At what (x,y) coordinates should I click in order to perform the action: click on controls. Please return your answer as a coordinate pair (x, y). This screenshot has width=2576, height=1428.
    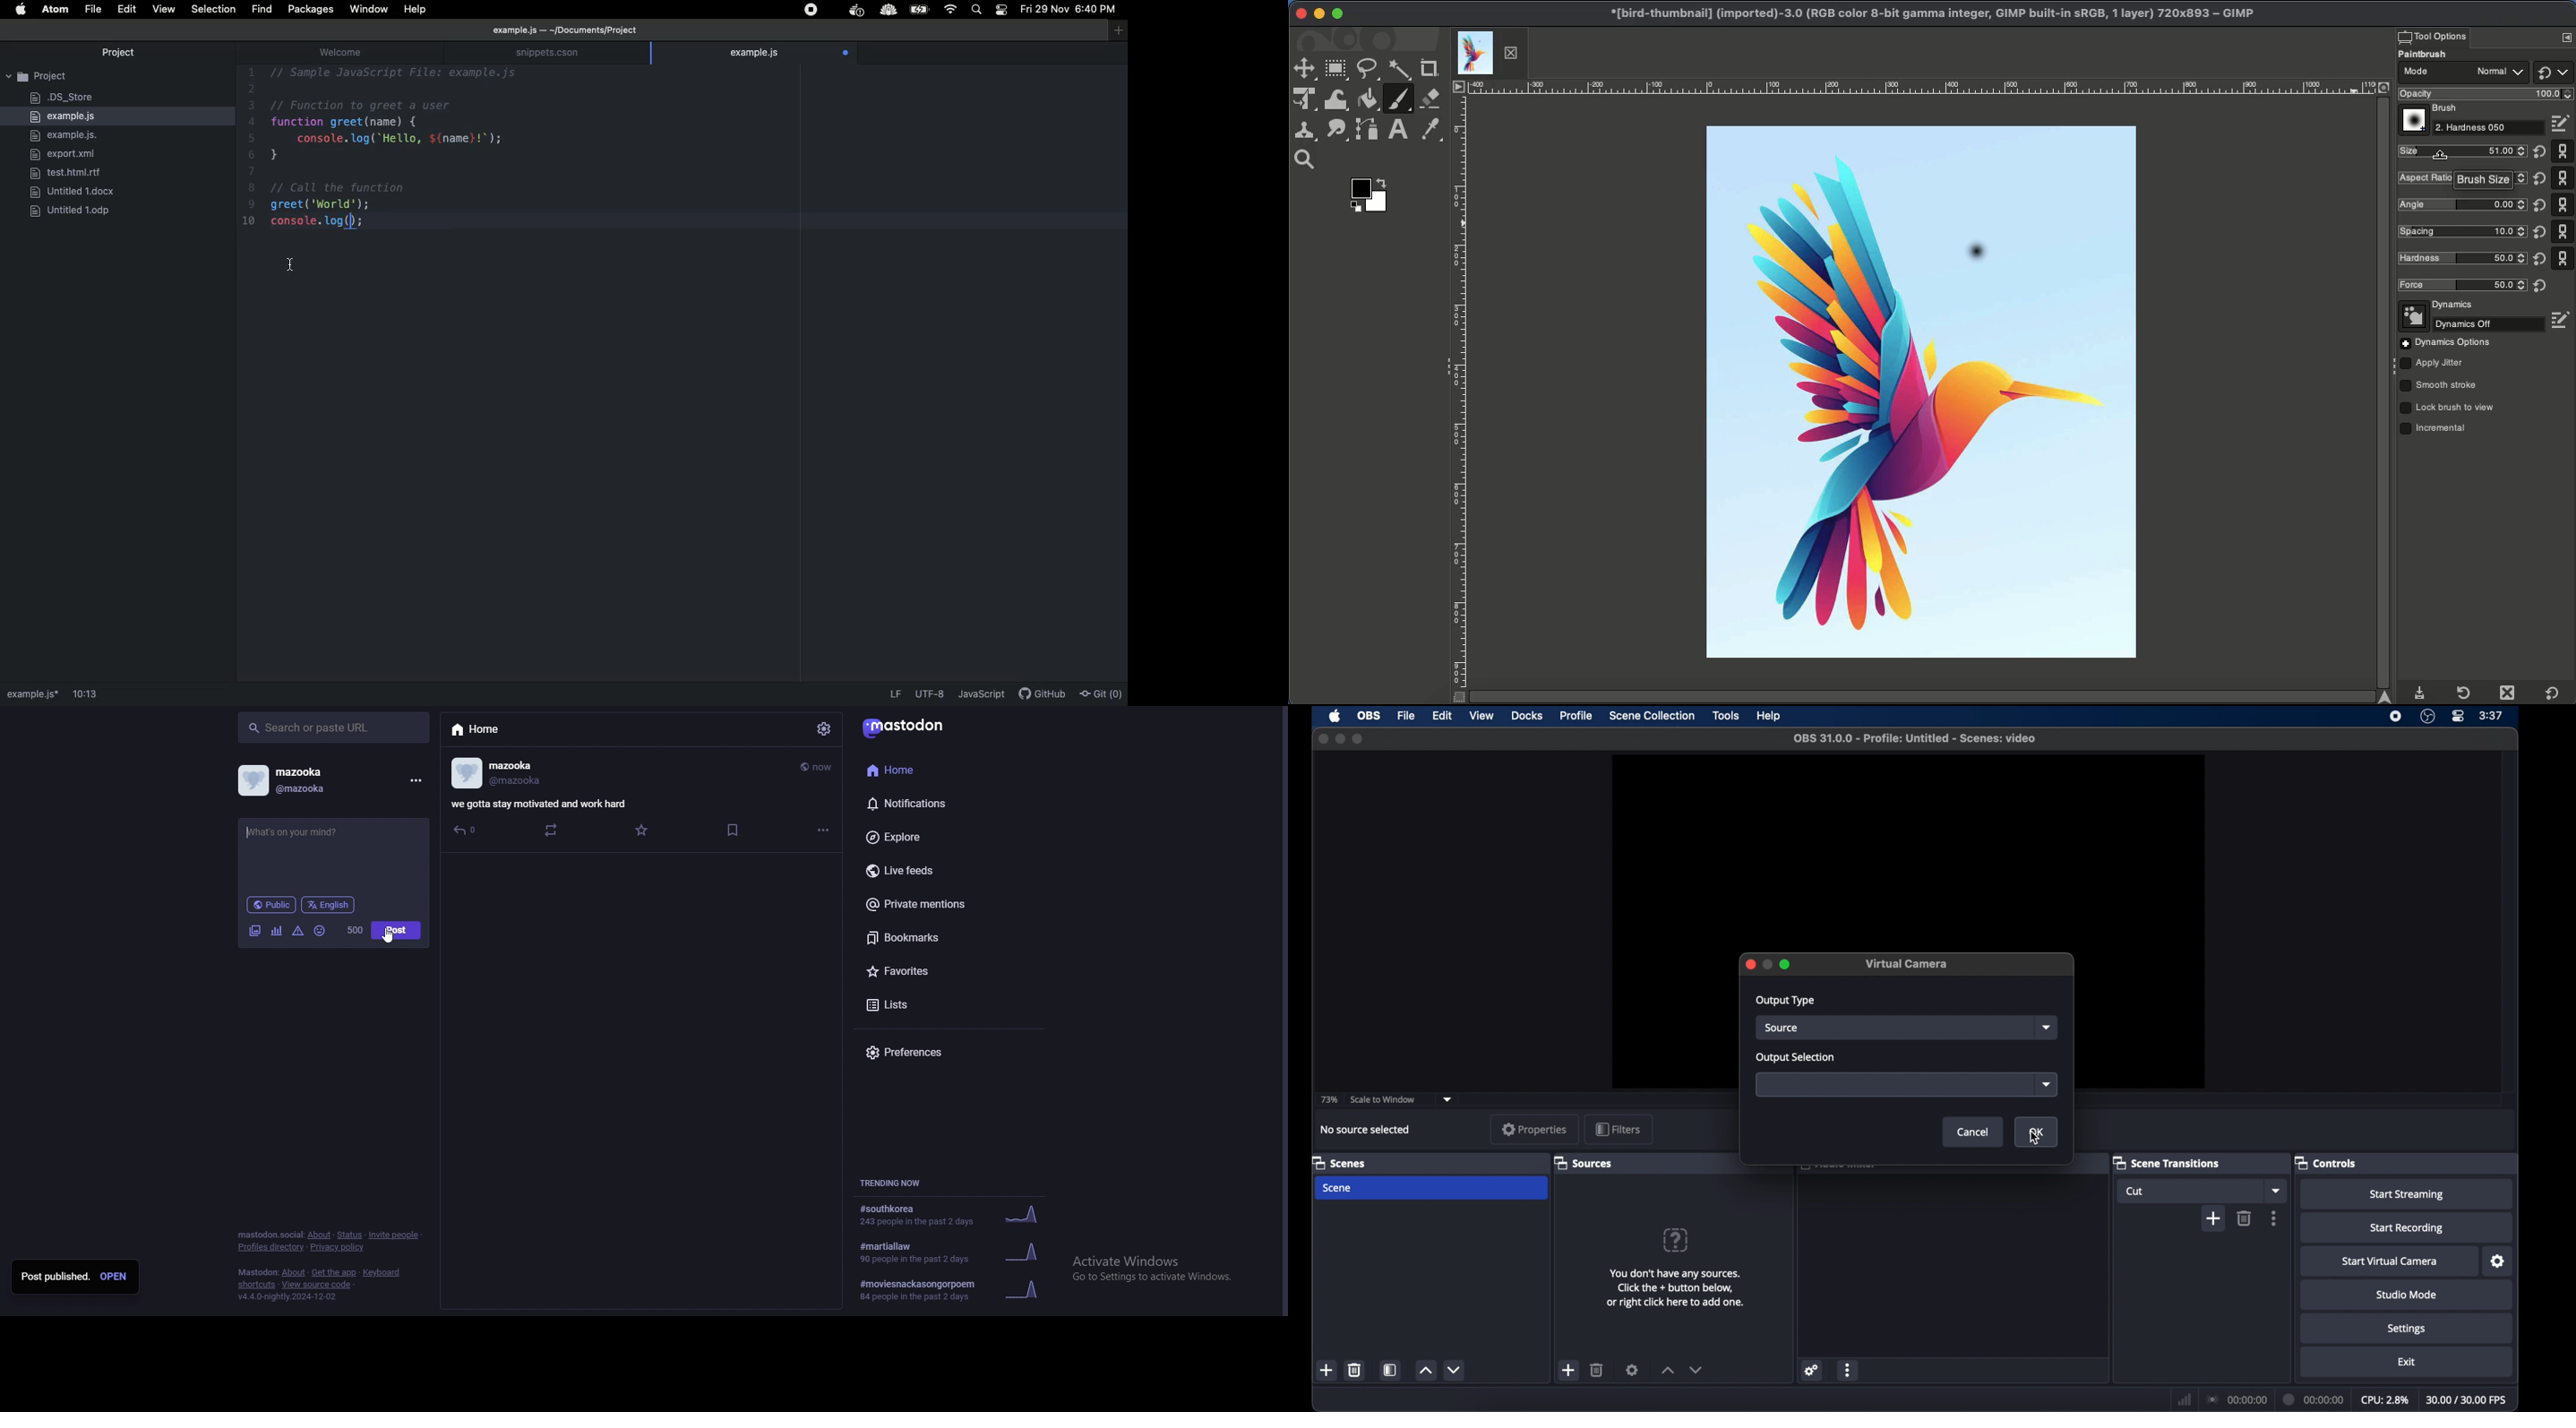
    Looking at the image, I should click on (2326, 1162).